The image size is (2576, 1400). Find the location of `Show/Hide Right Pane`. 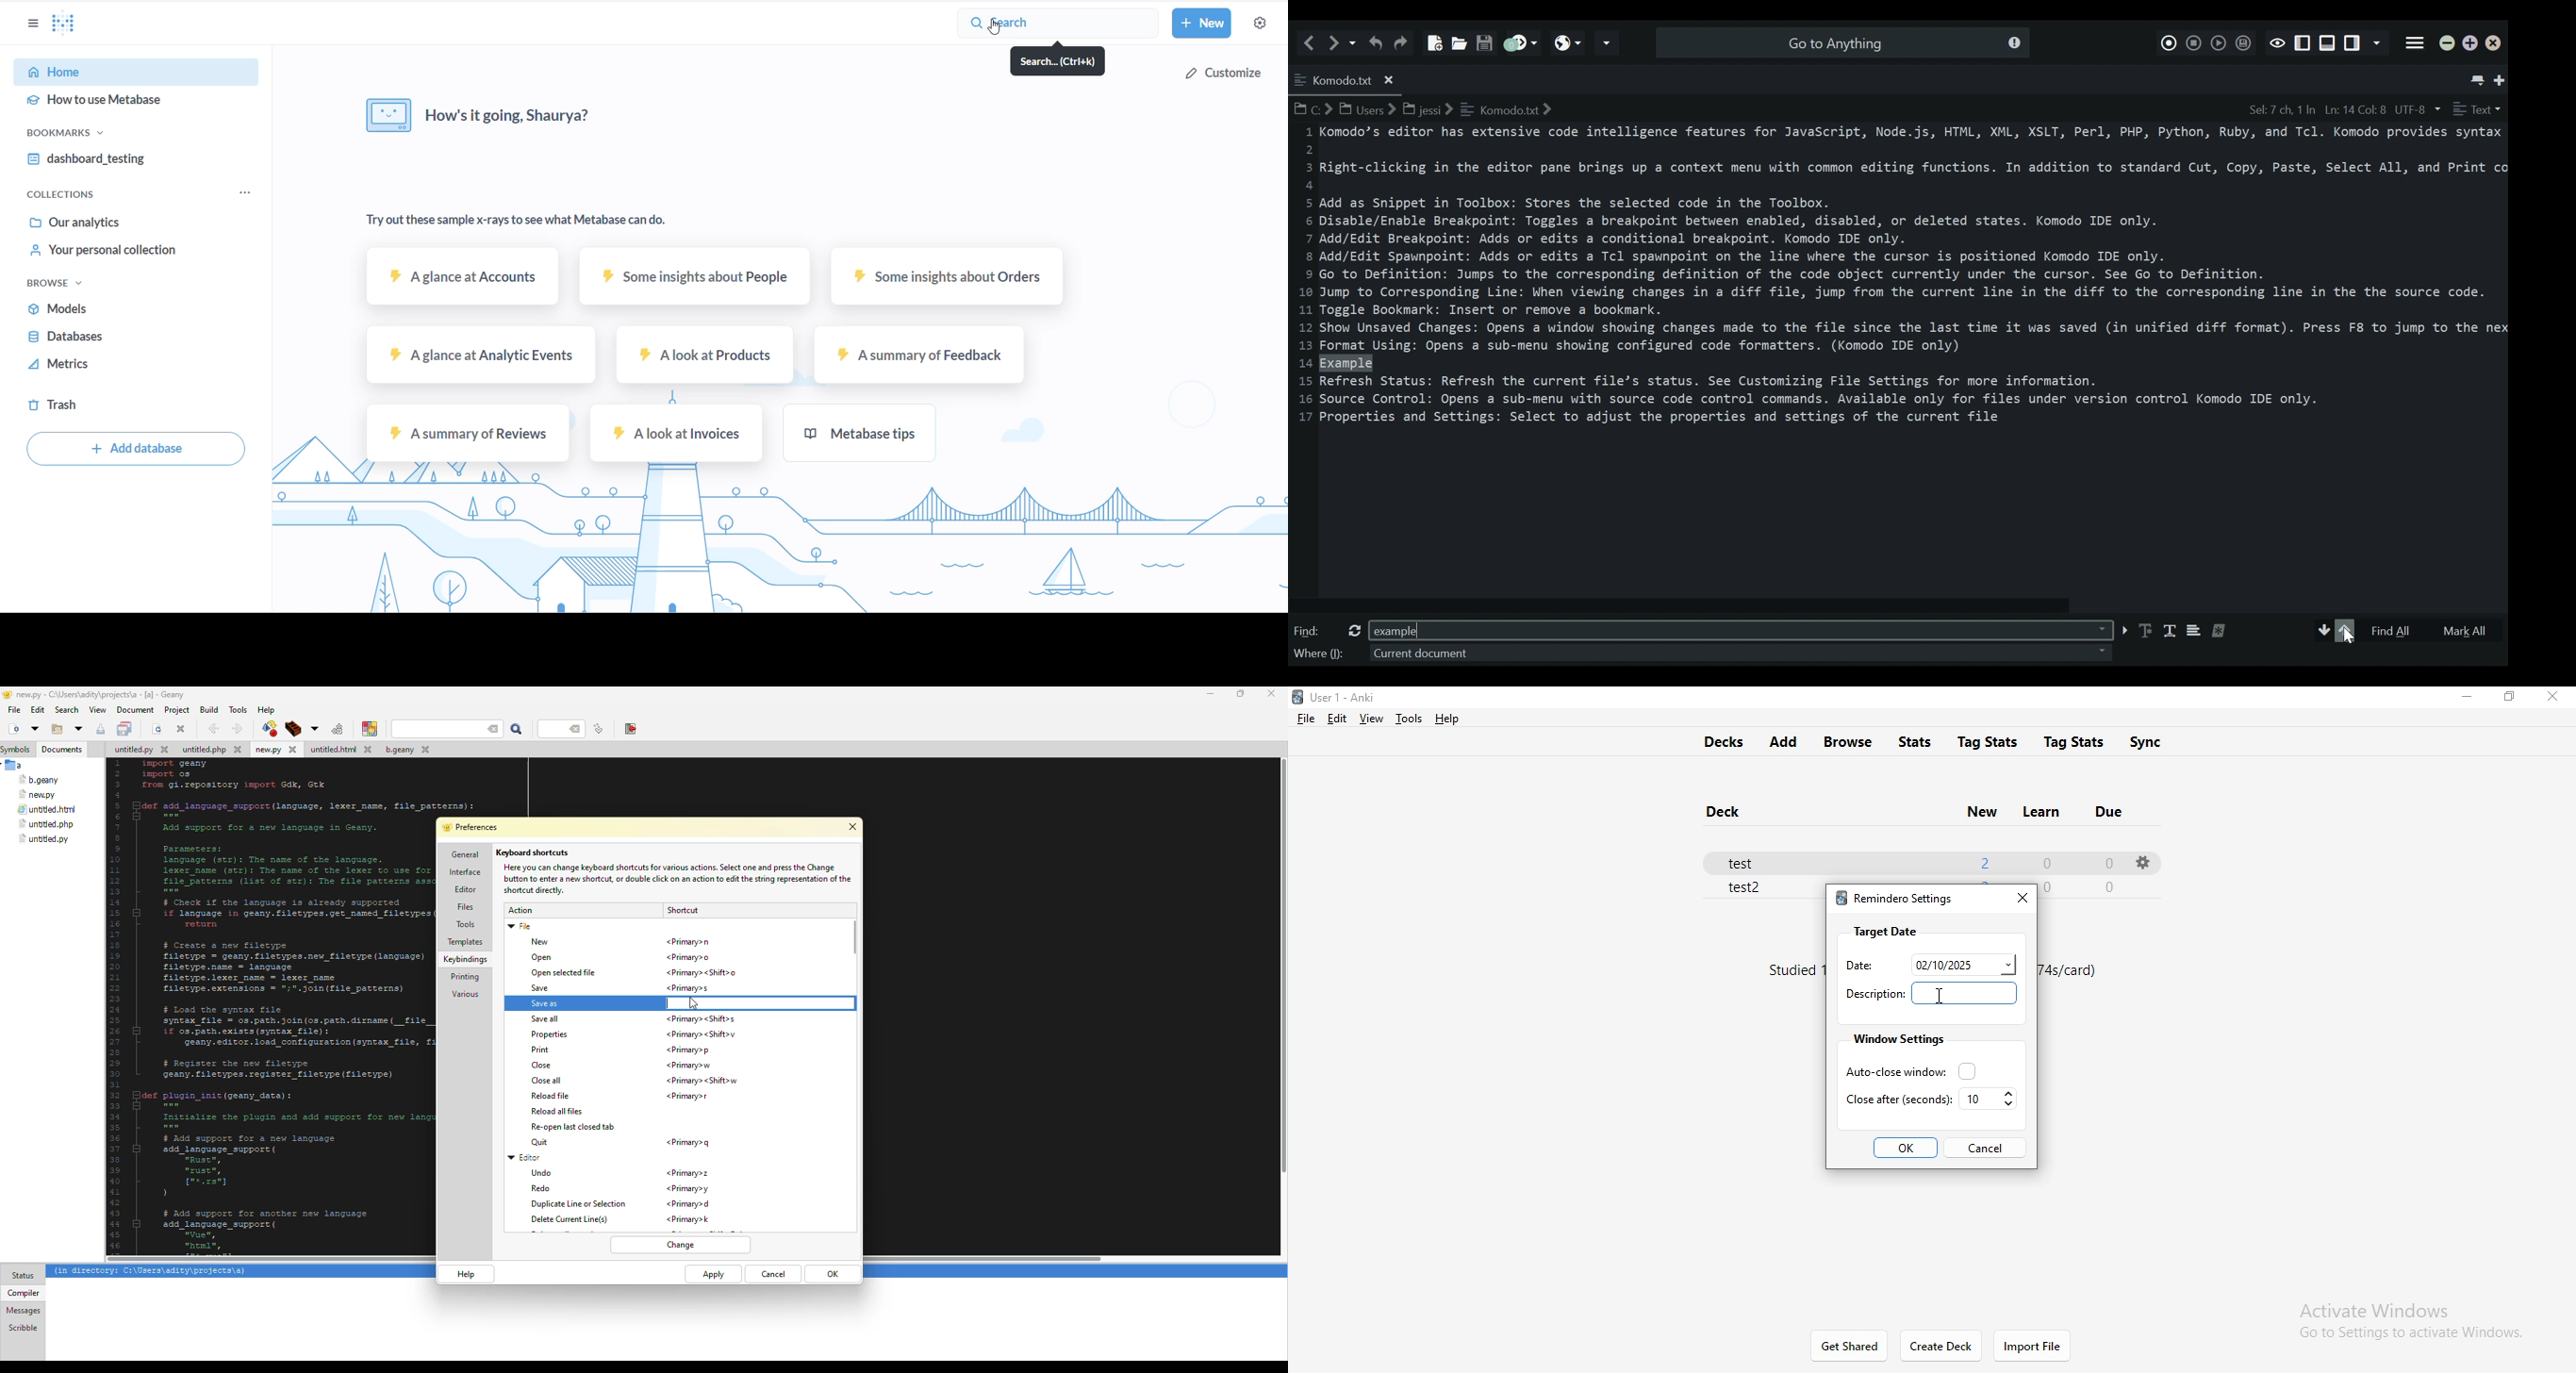

Show/Hide Right Pane is located at coordinates (2303, 43).